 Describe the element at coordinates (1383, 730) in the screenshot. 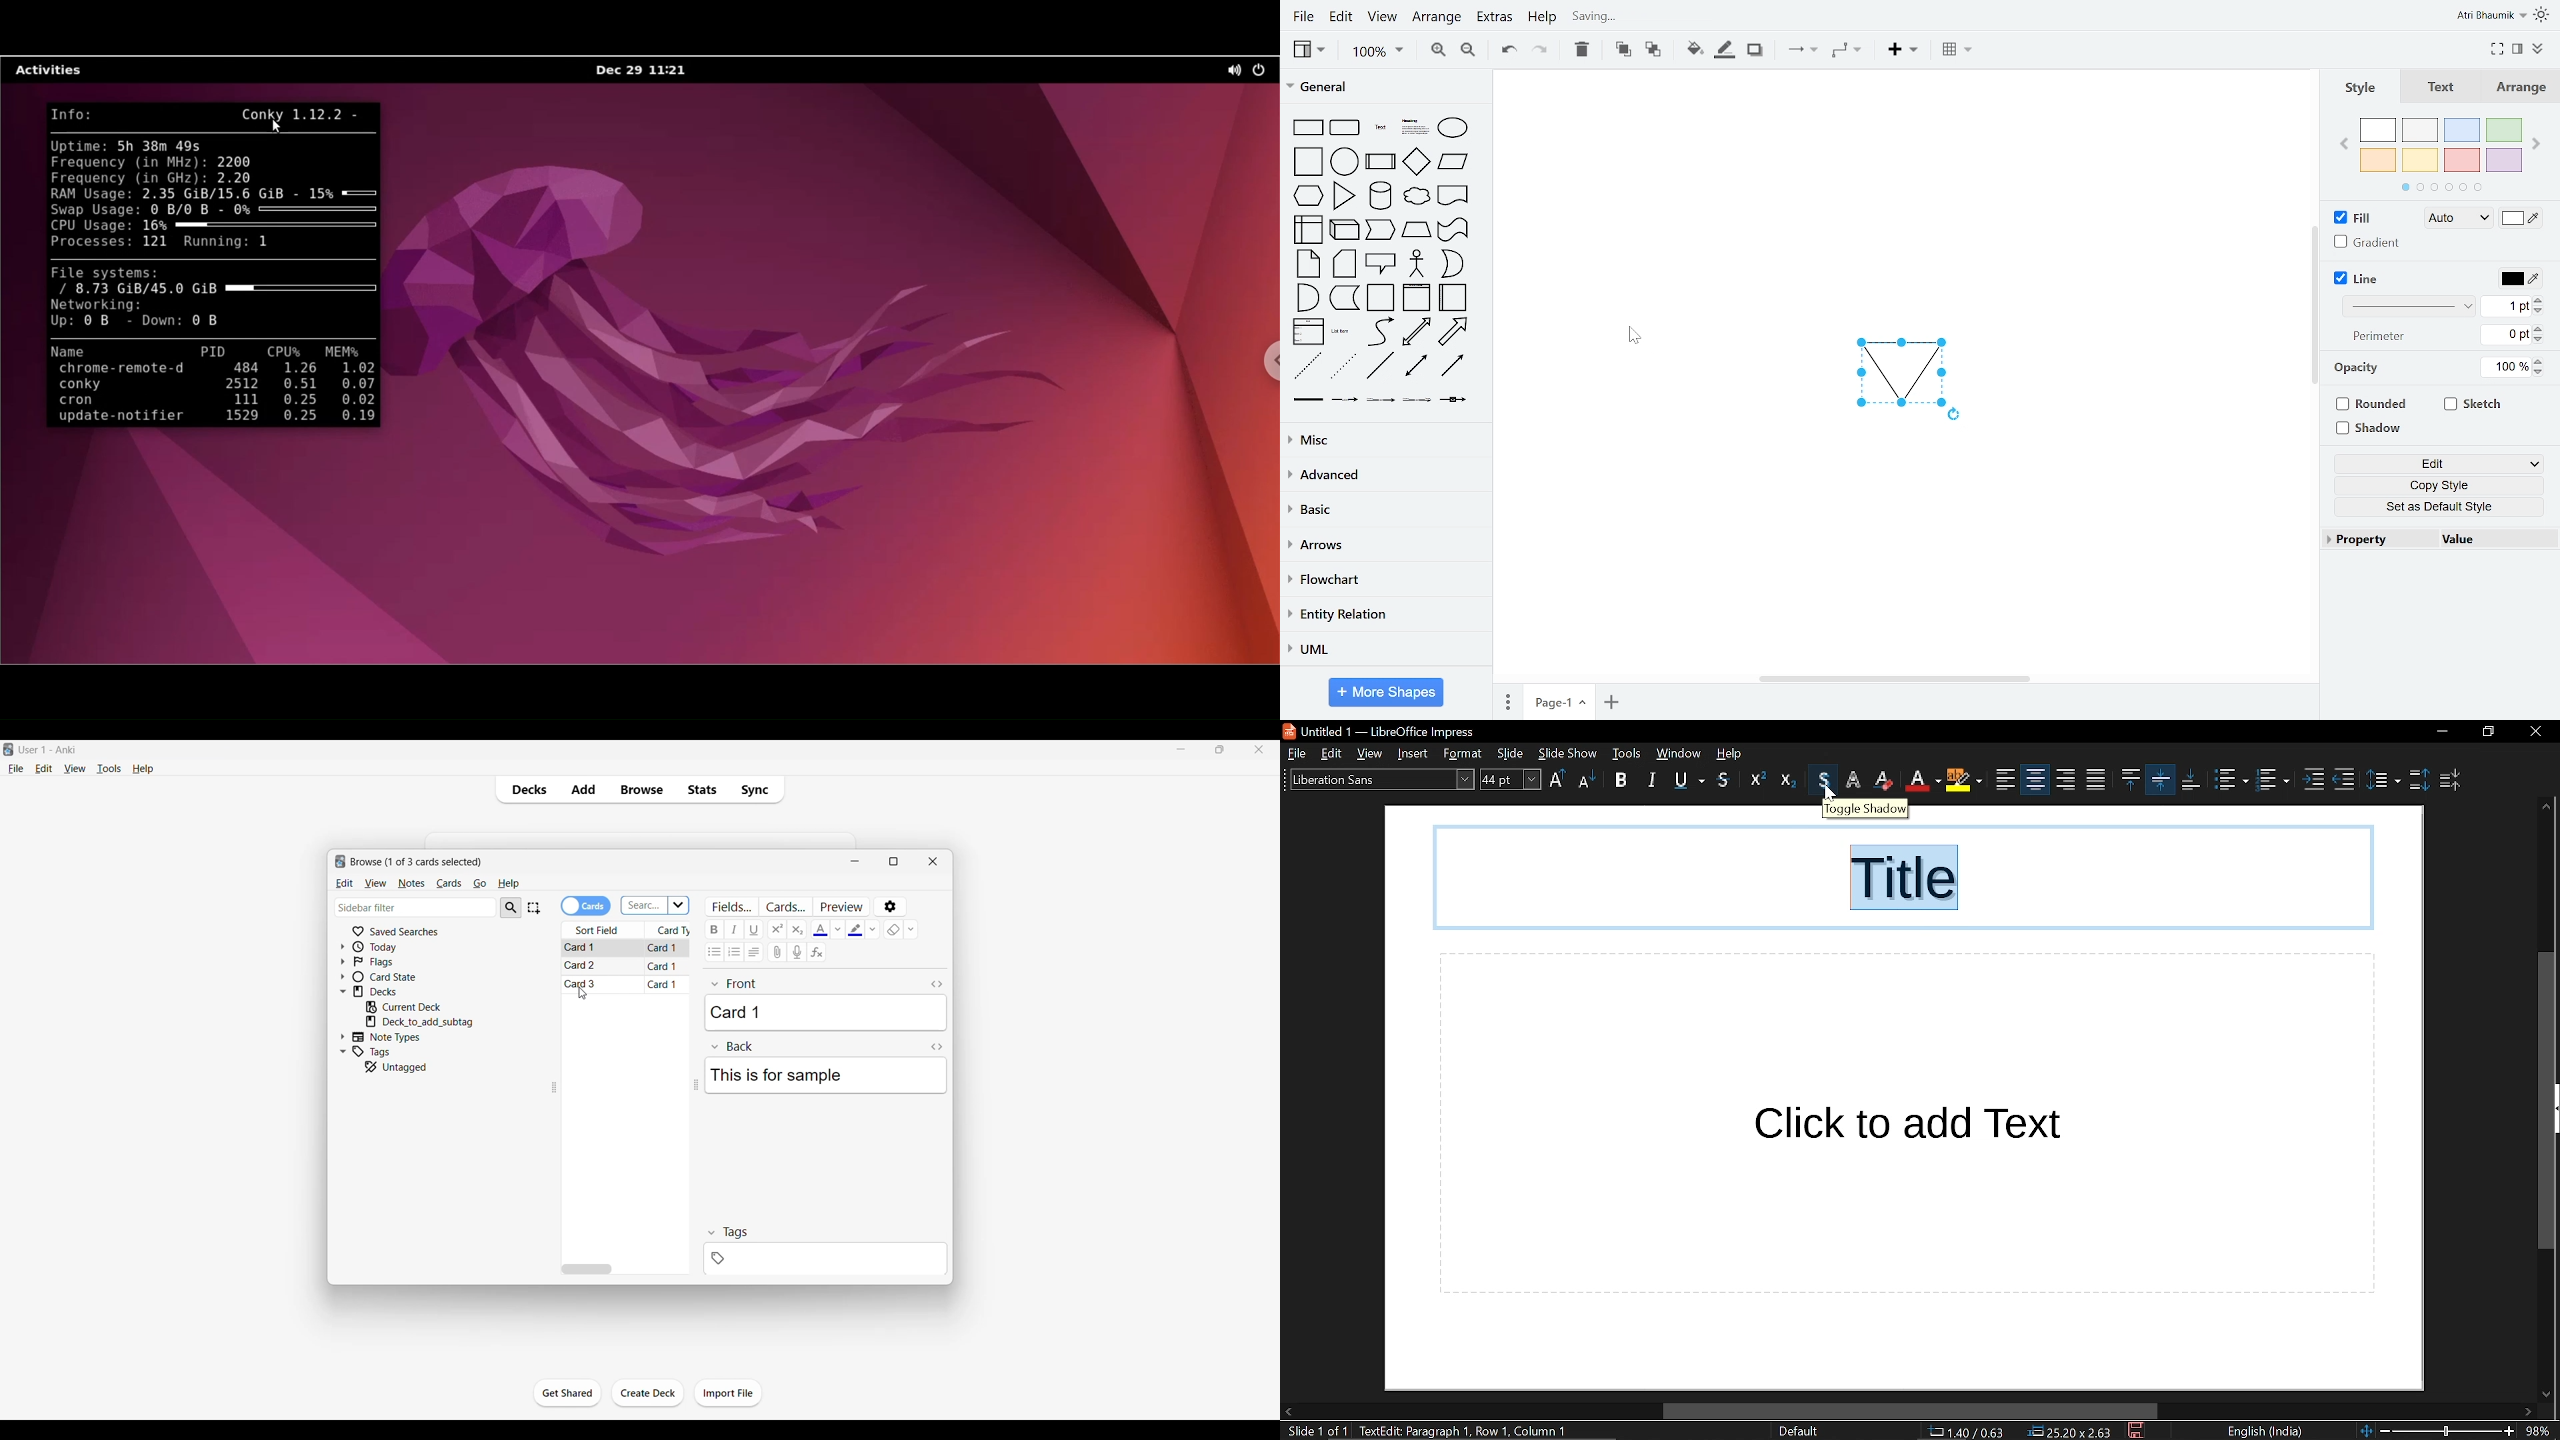

I see `untitled 1 - libreoffice impress` at that location.